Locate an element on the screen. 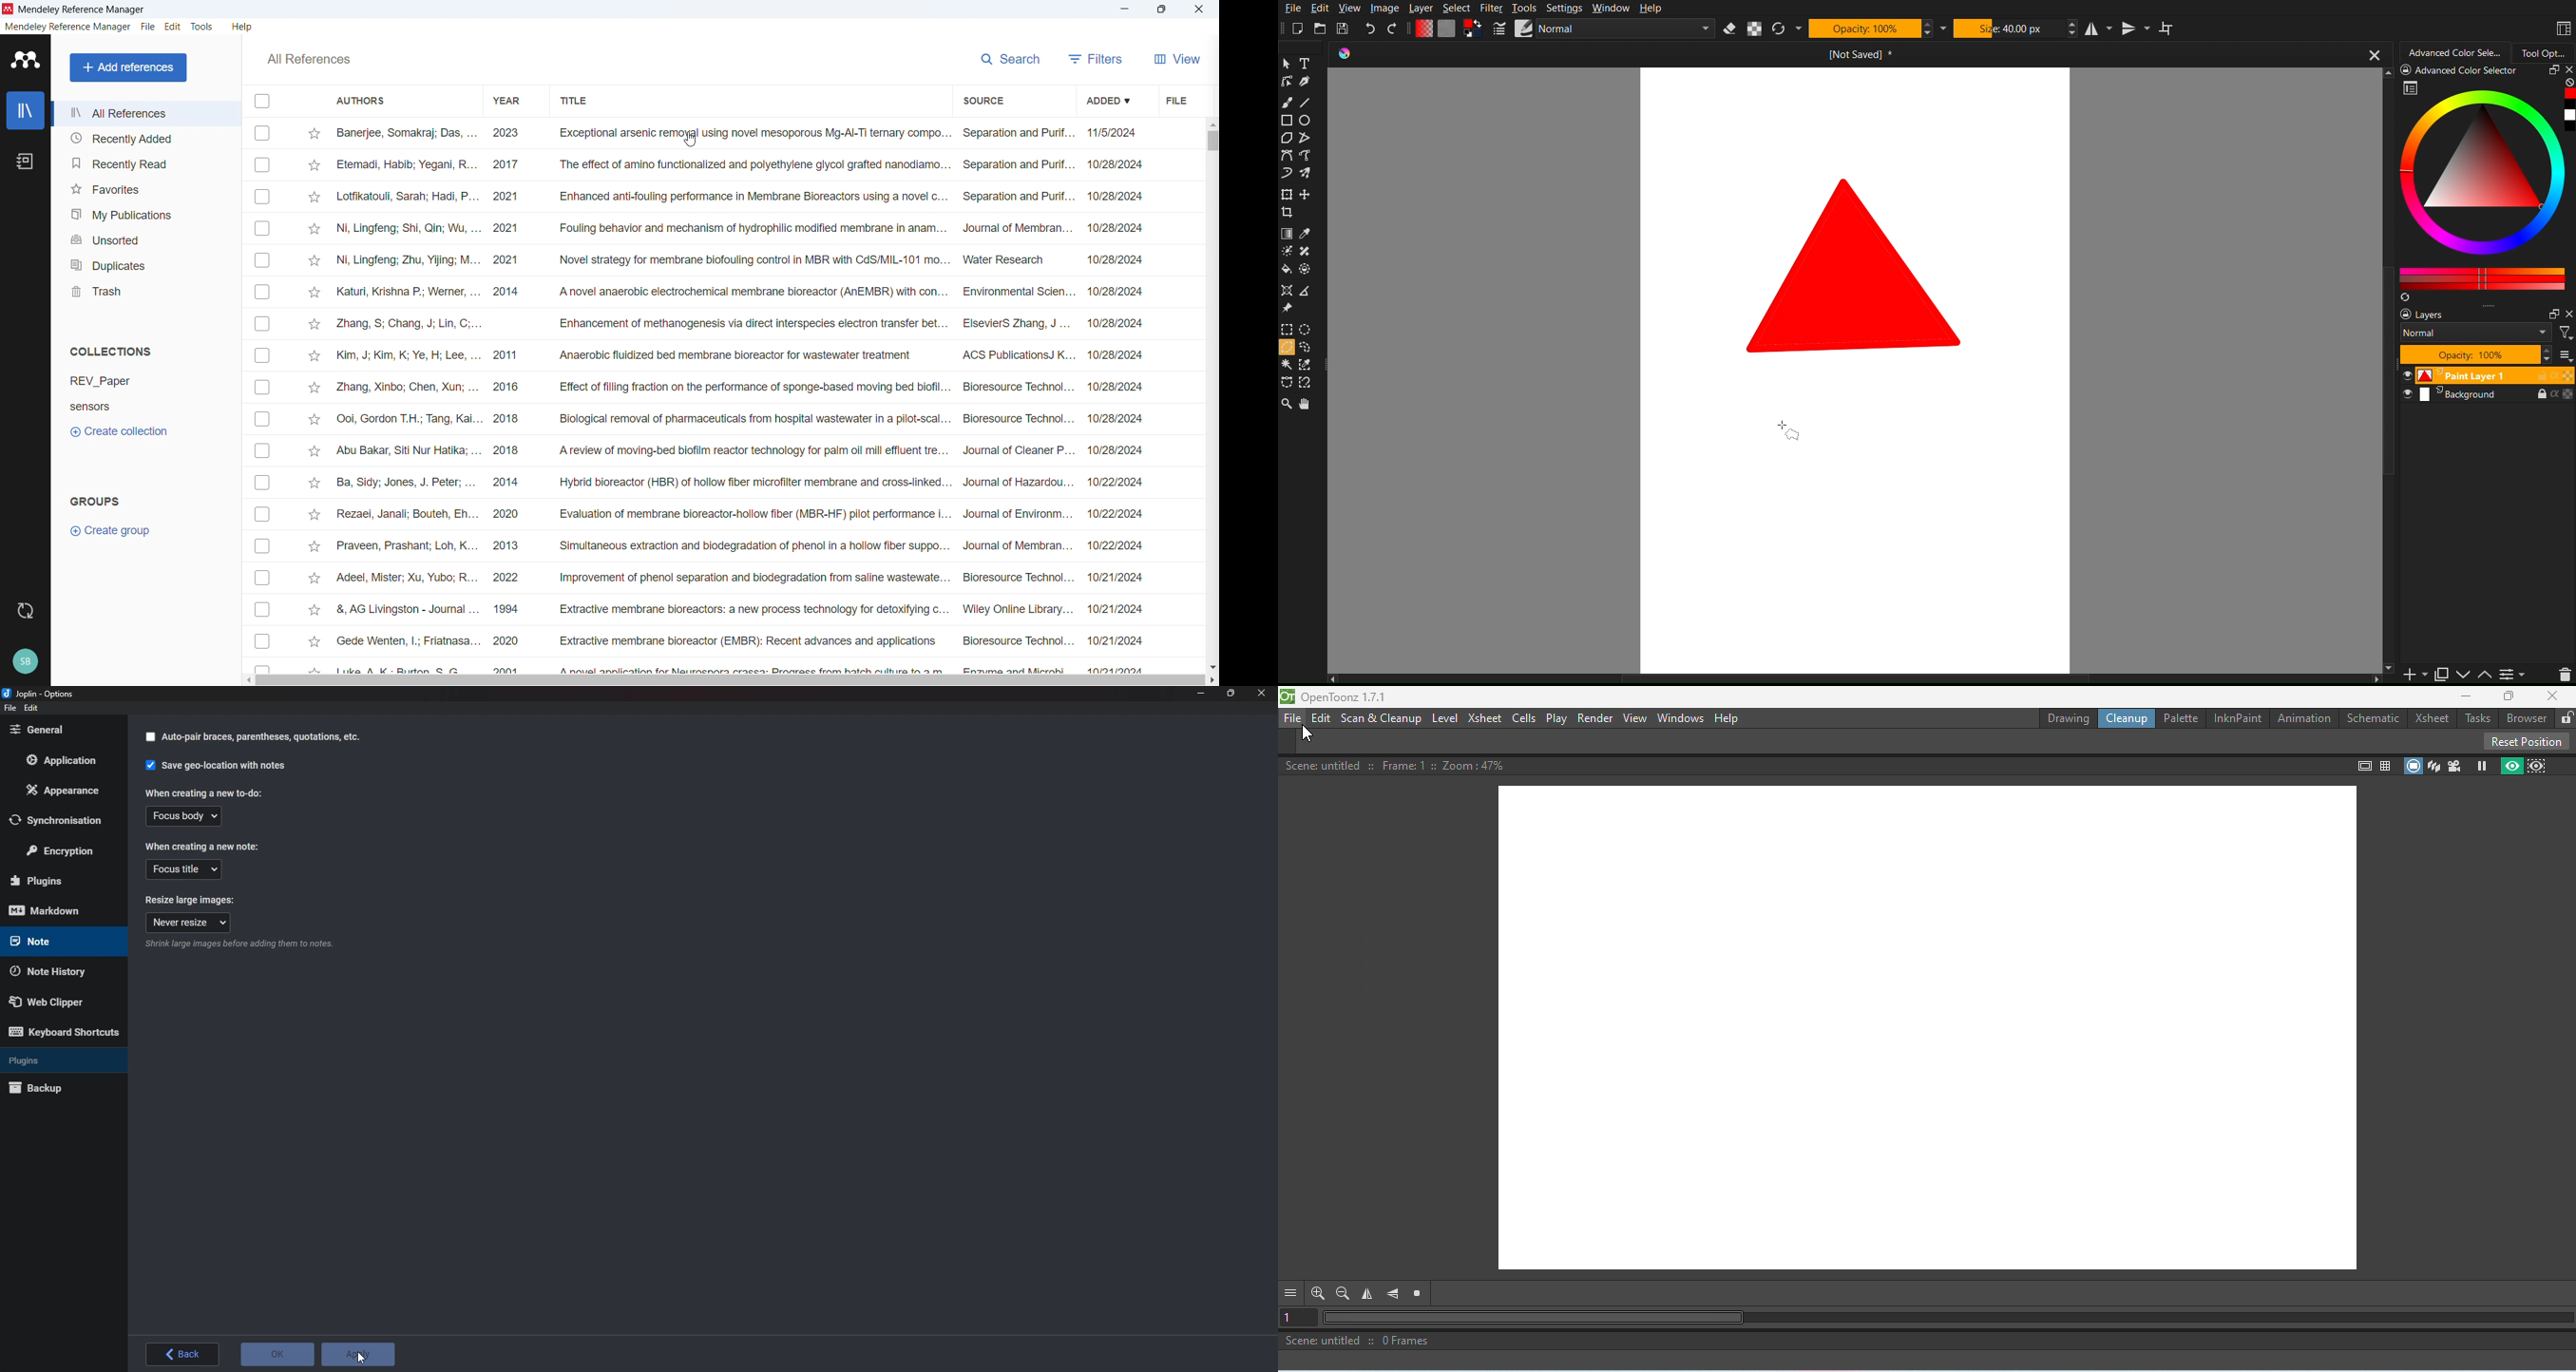 This screenshot has width=2576, height=1372. rev_paper is located at coordinates (110, 380).